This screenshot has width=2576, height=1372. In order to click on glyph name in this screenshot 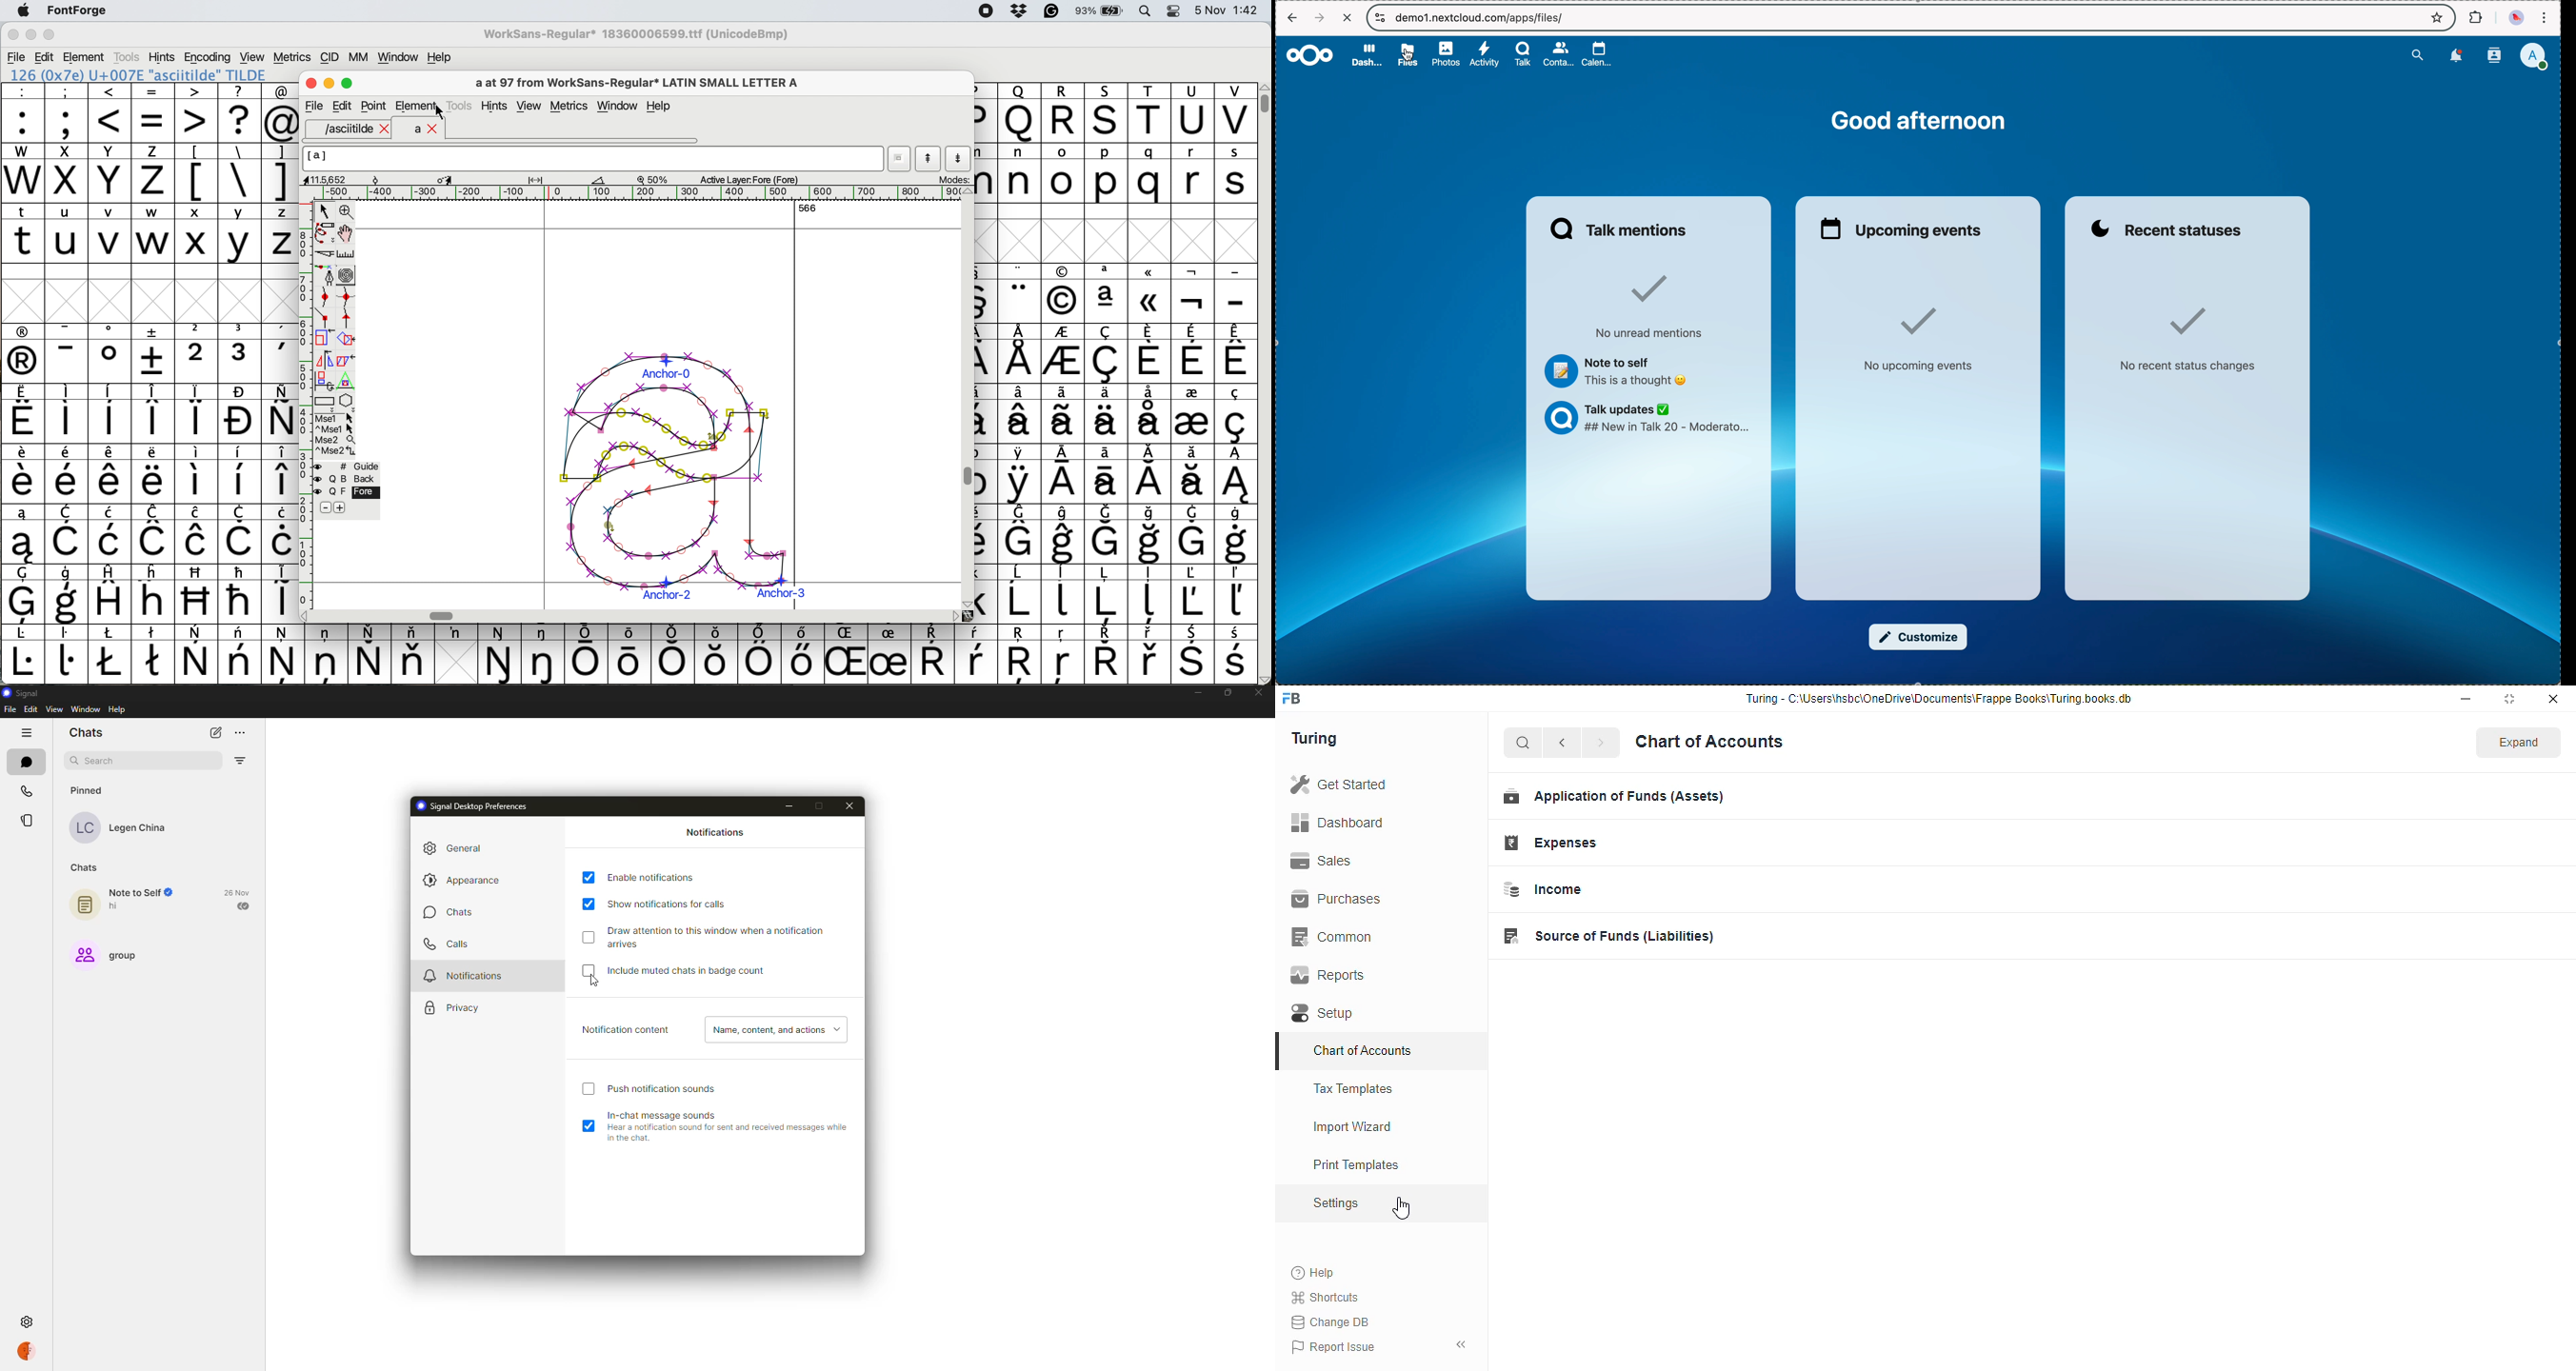, I will do `click(592, 159)`.